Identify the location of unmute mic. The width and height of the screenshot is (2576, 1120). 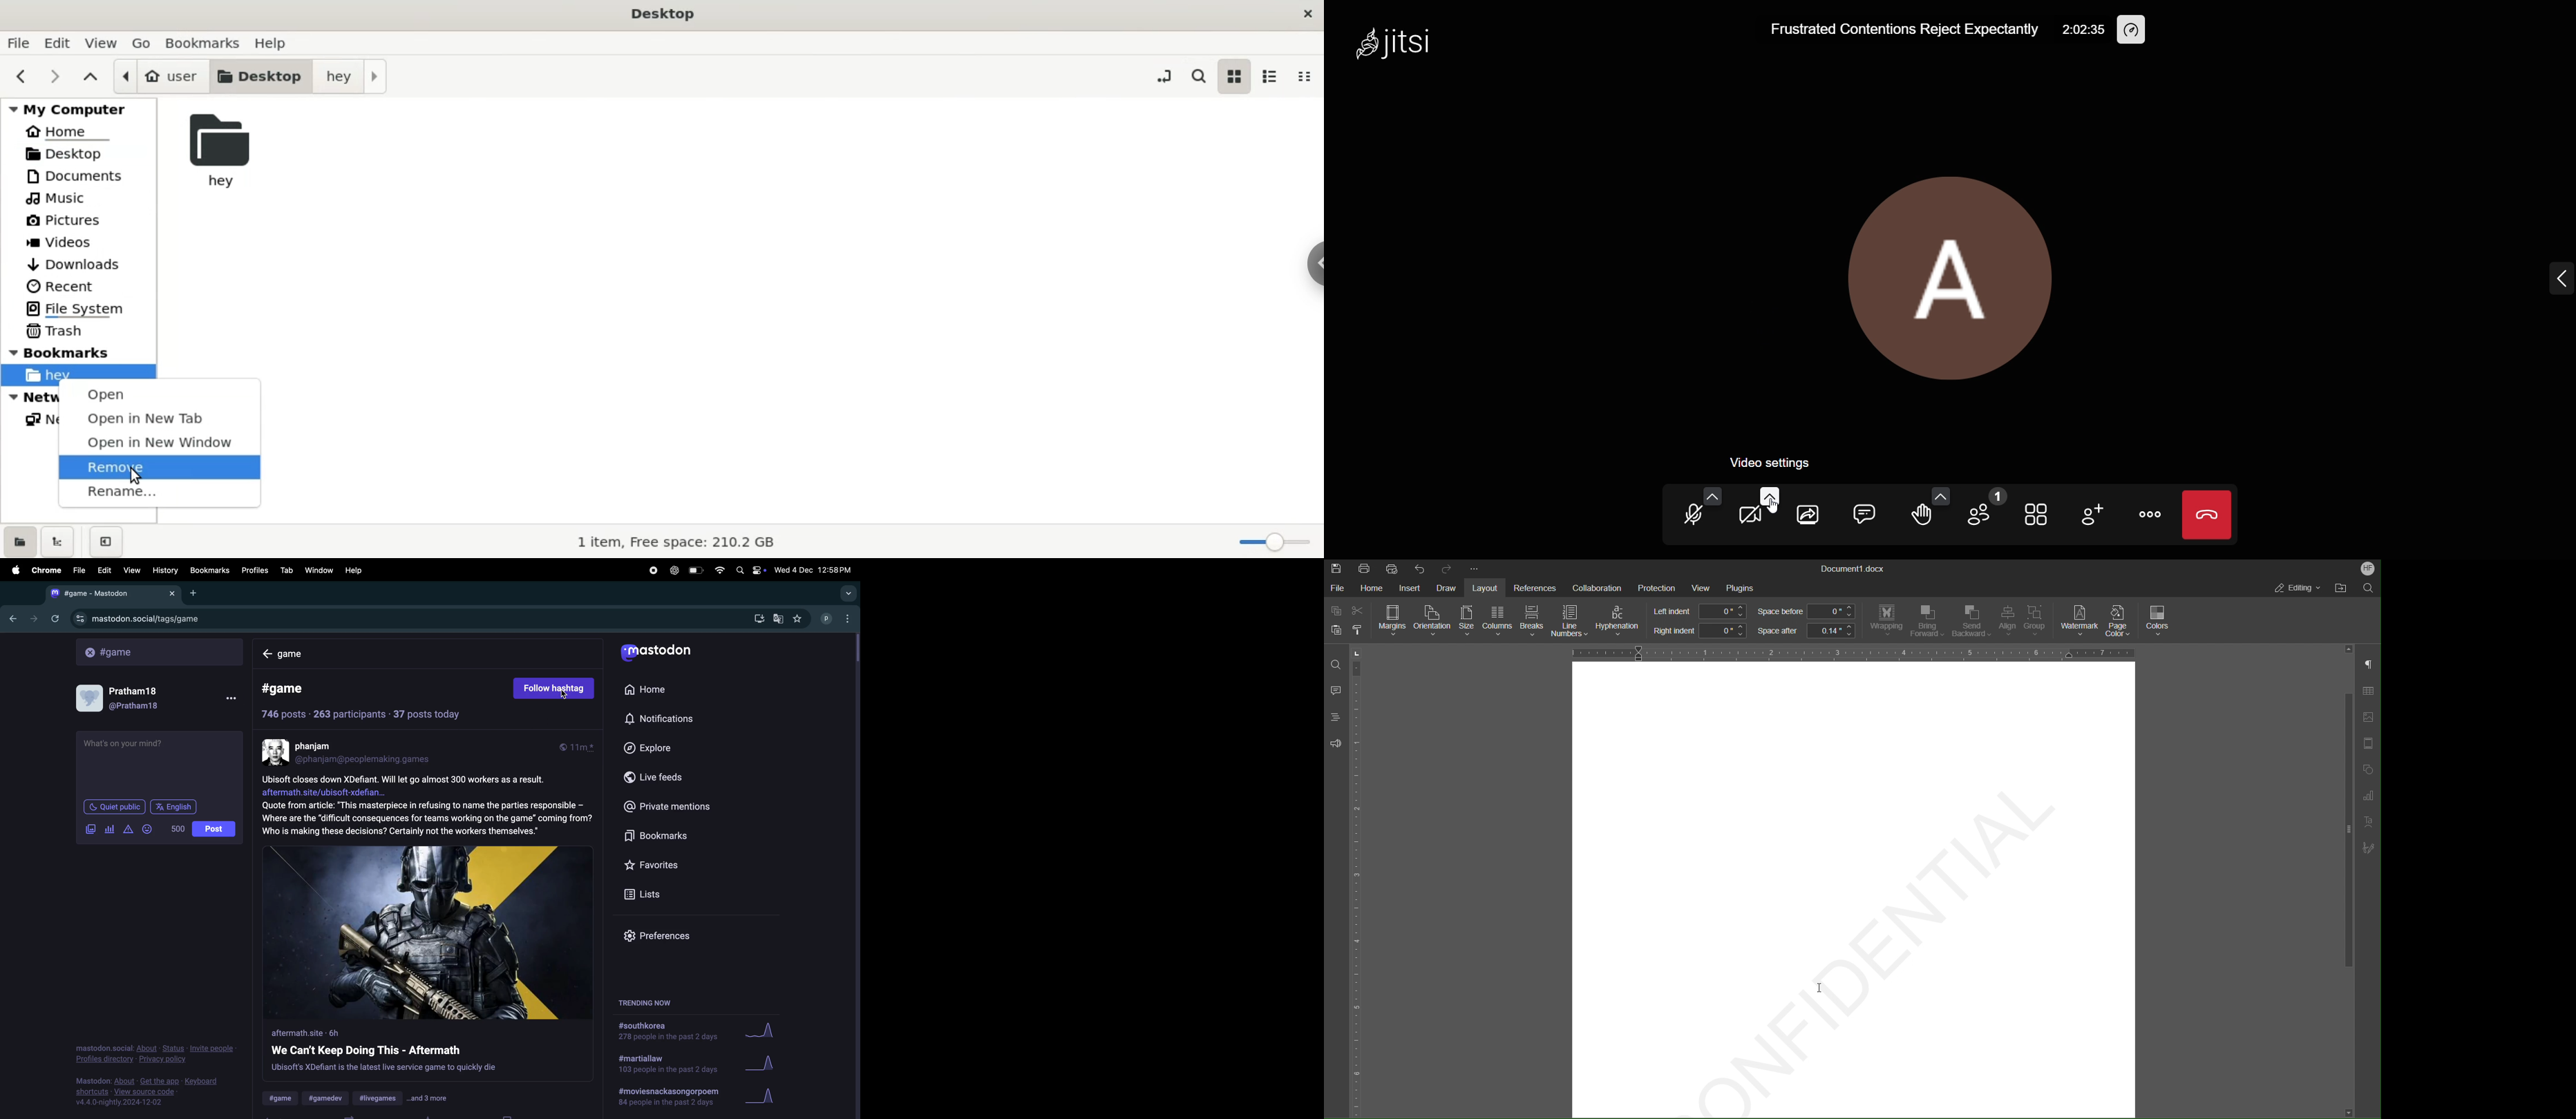
(1691, 515).